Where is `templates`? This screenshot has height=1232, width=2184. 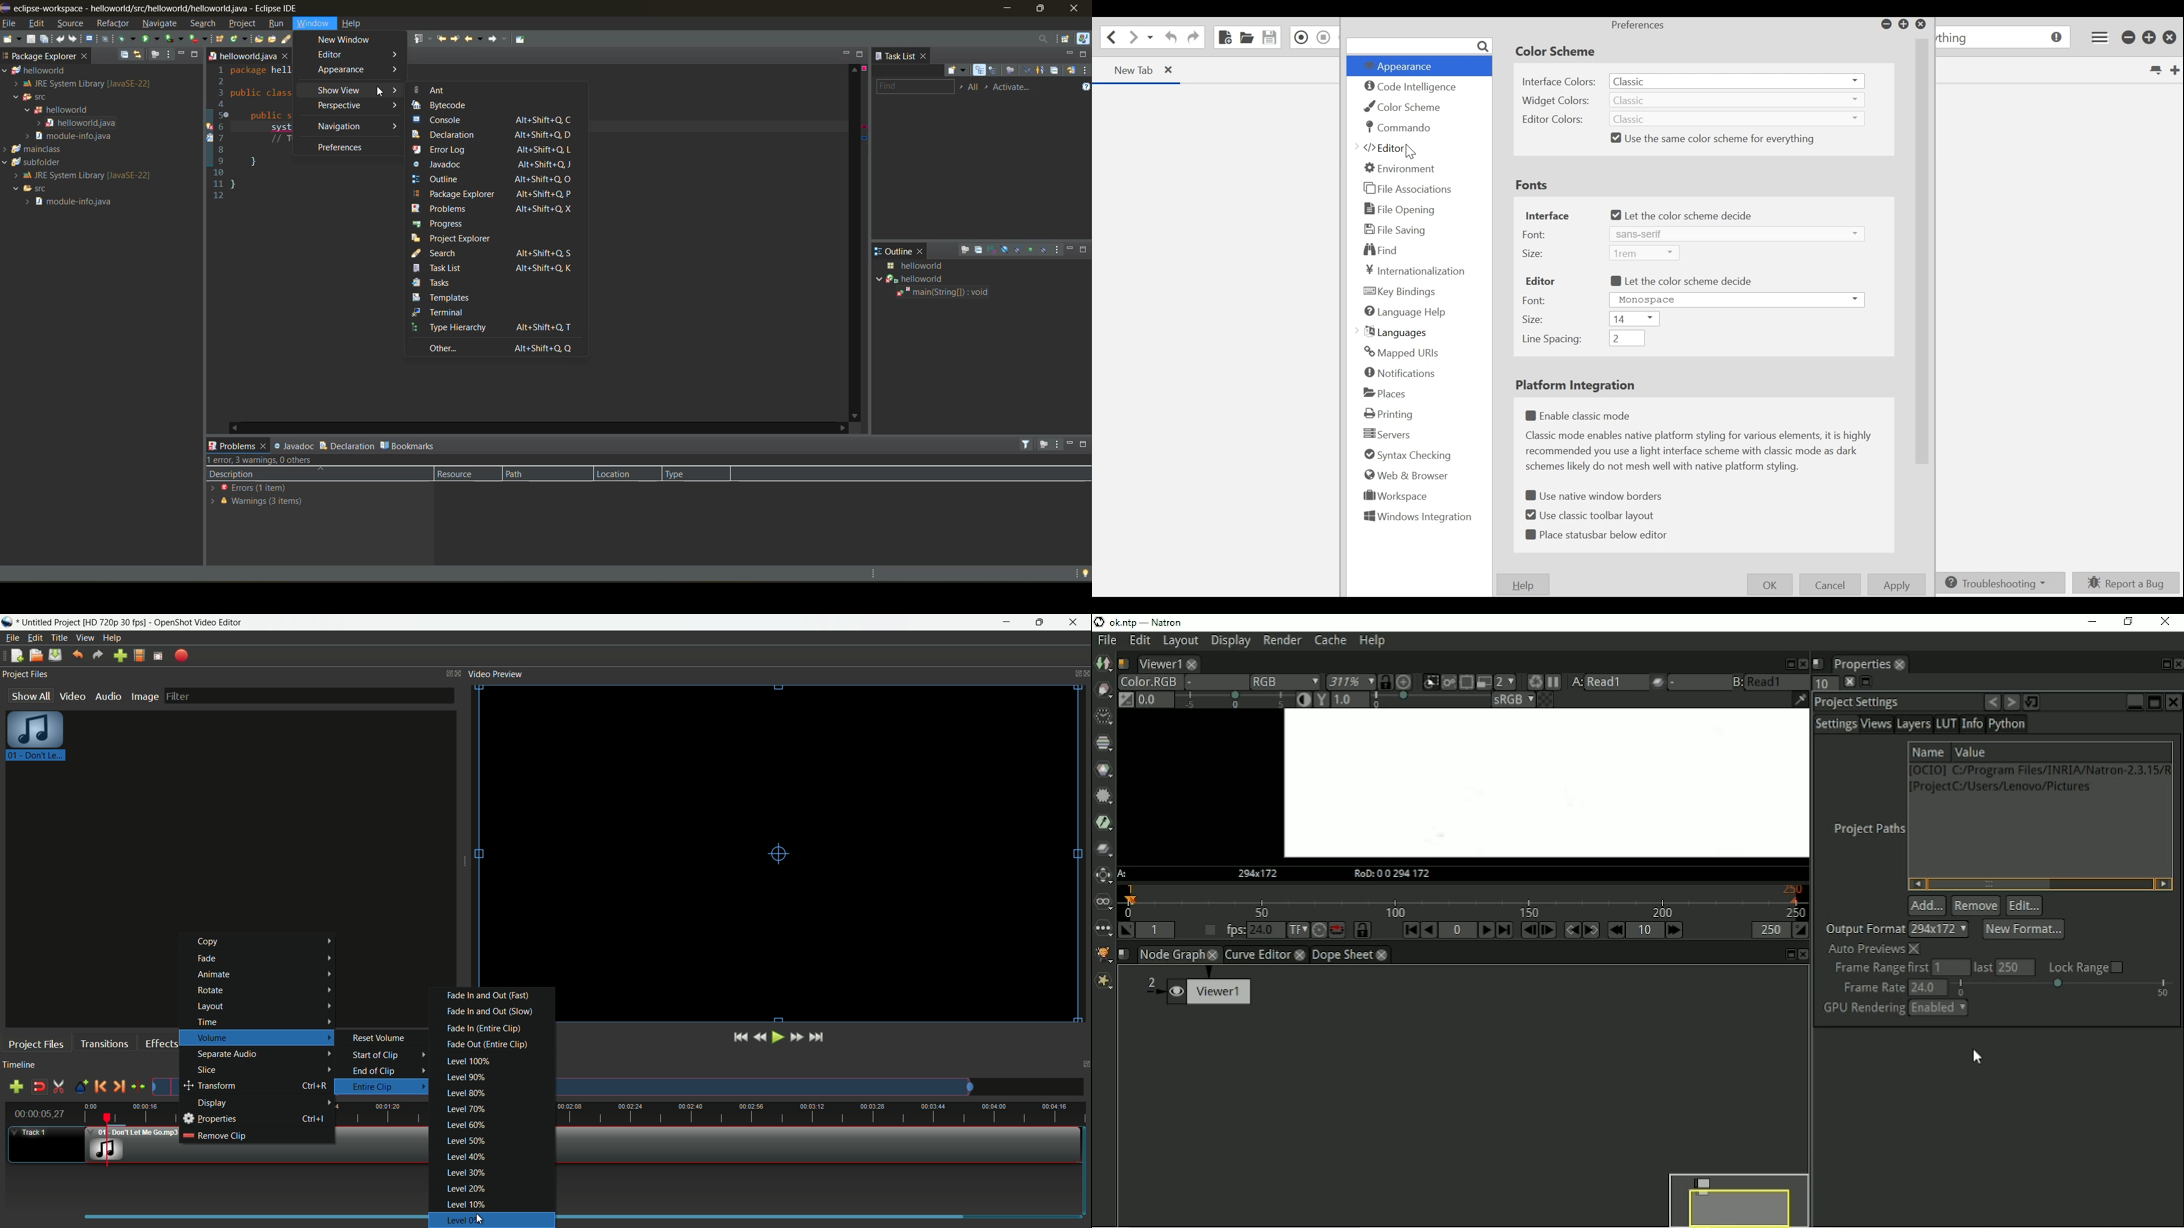 templates is located at coordinates (446, 297).